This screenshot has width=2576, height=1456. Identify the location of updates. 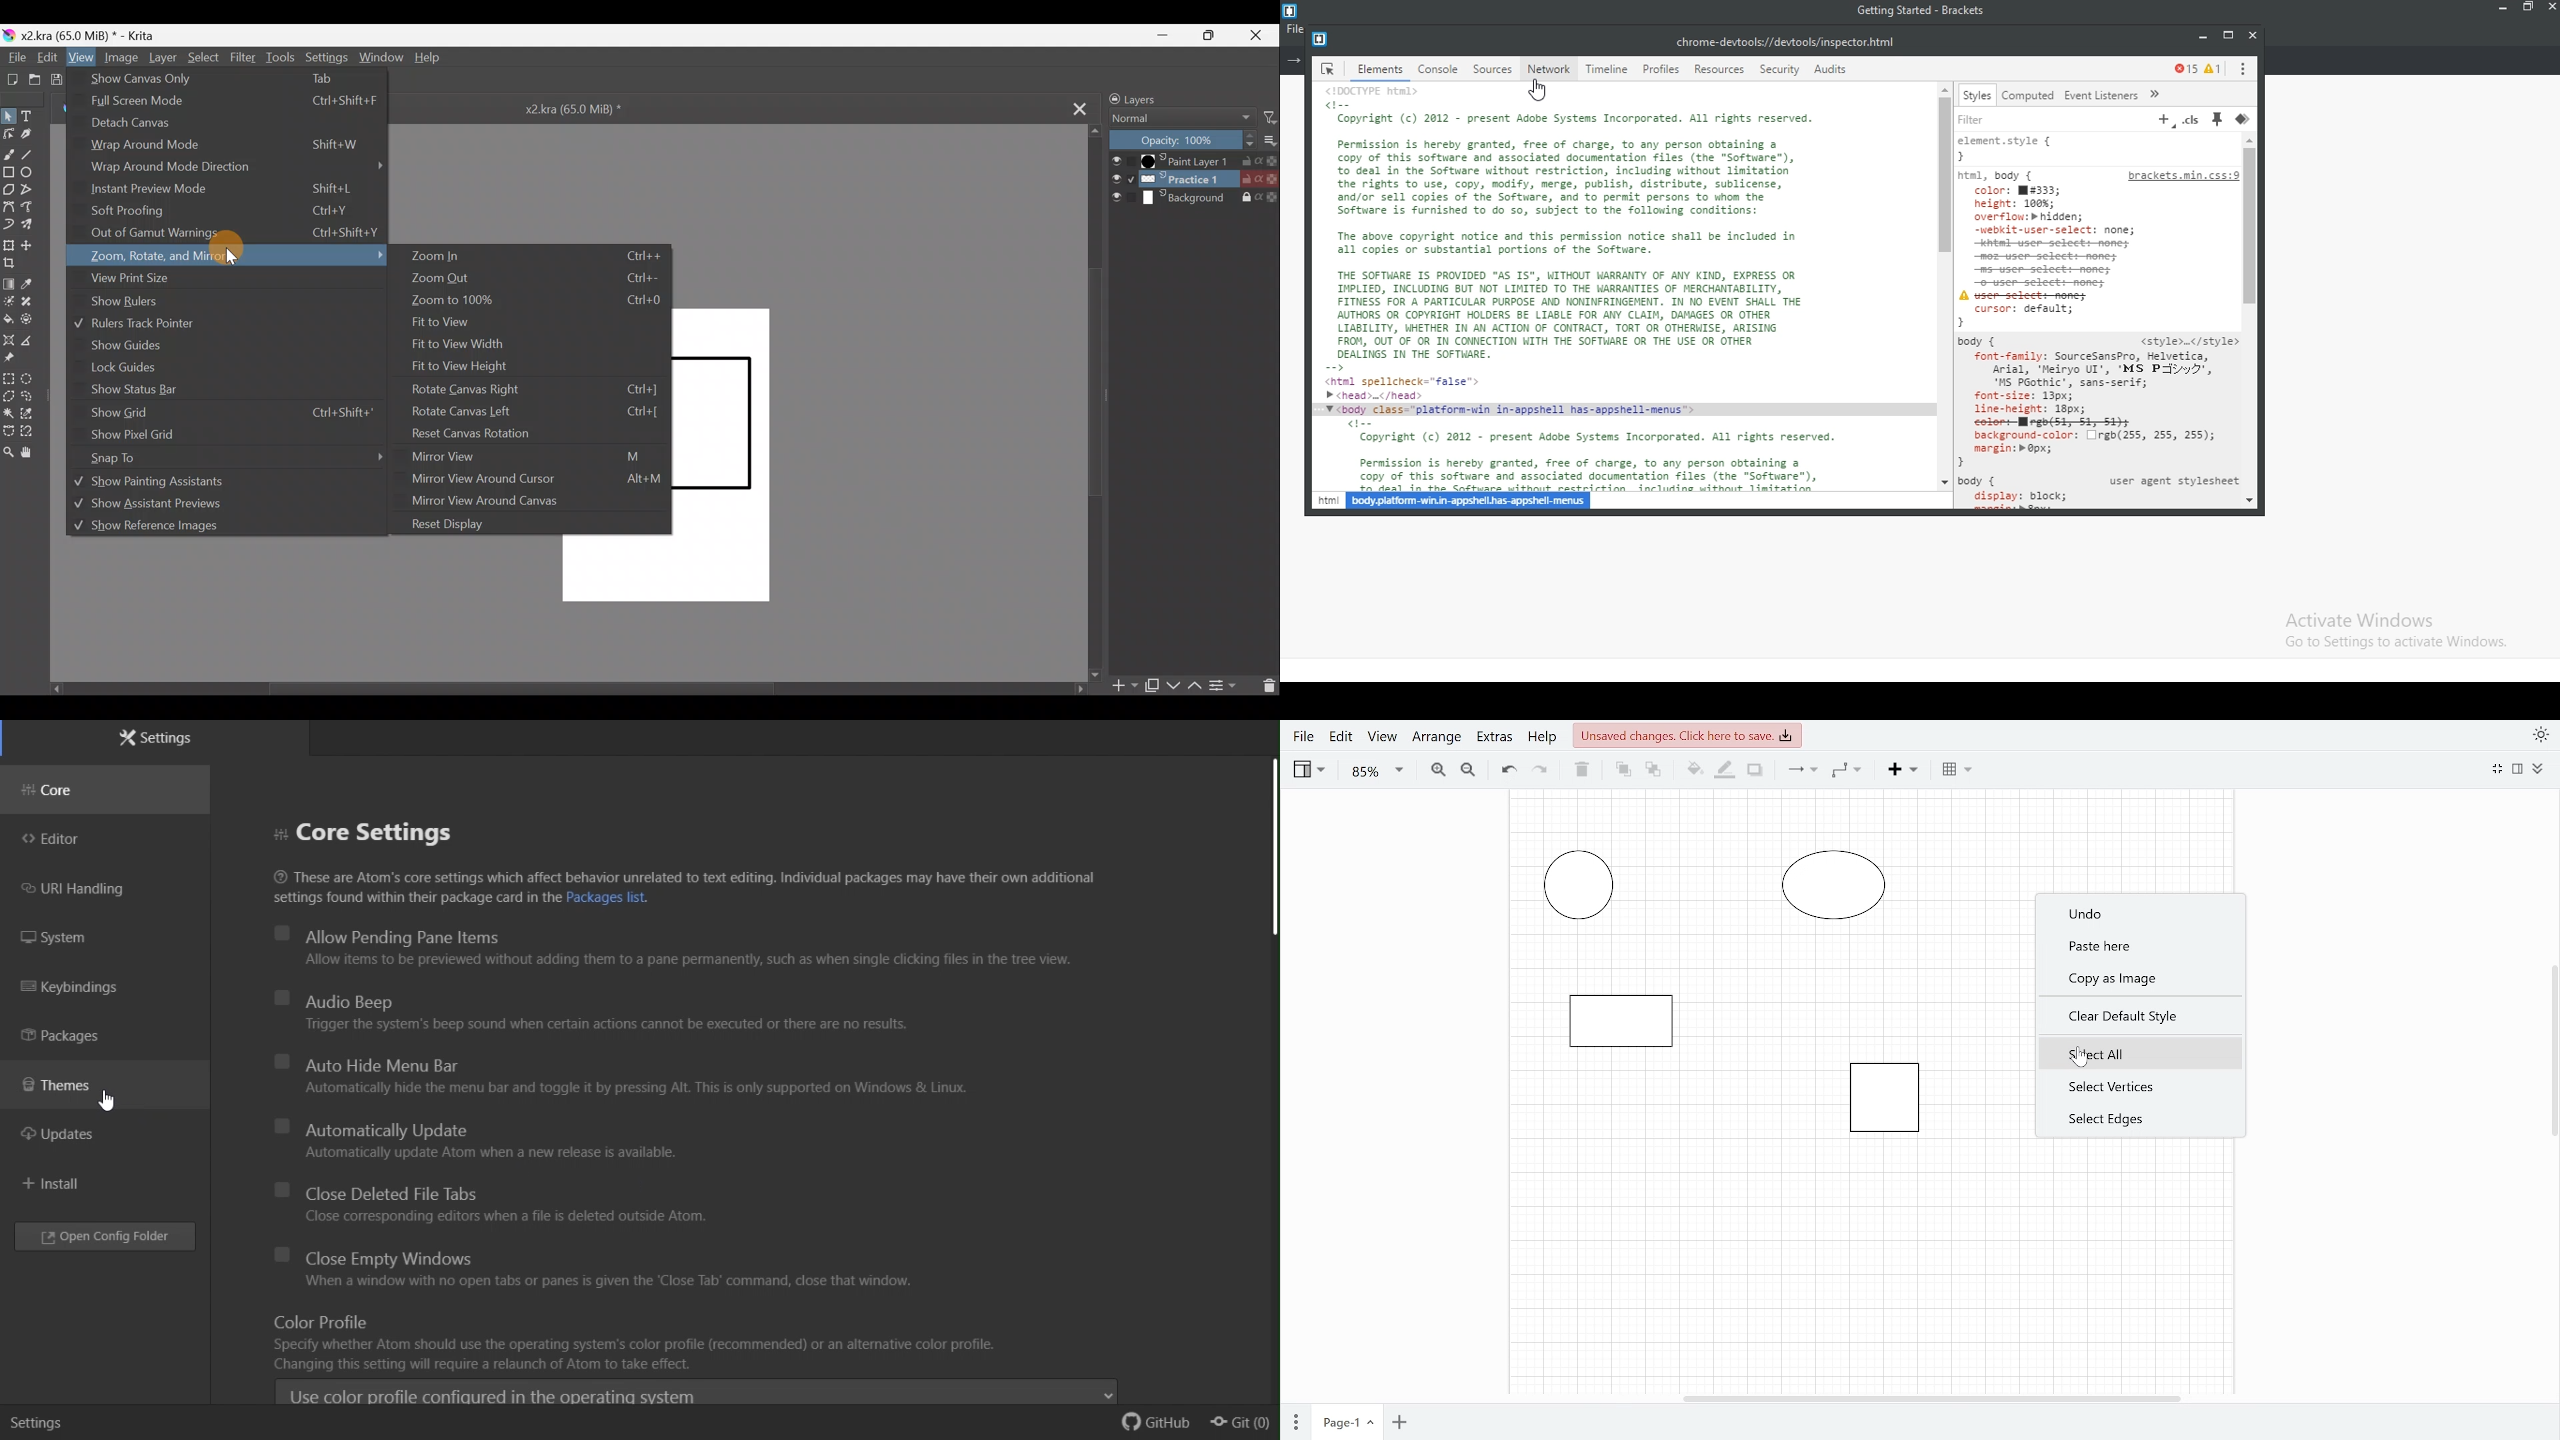
(72, 1137).